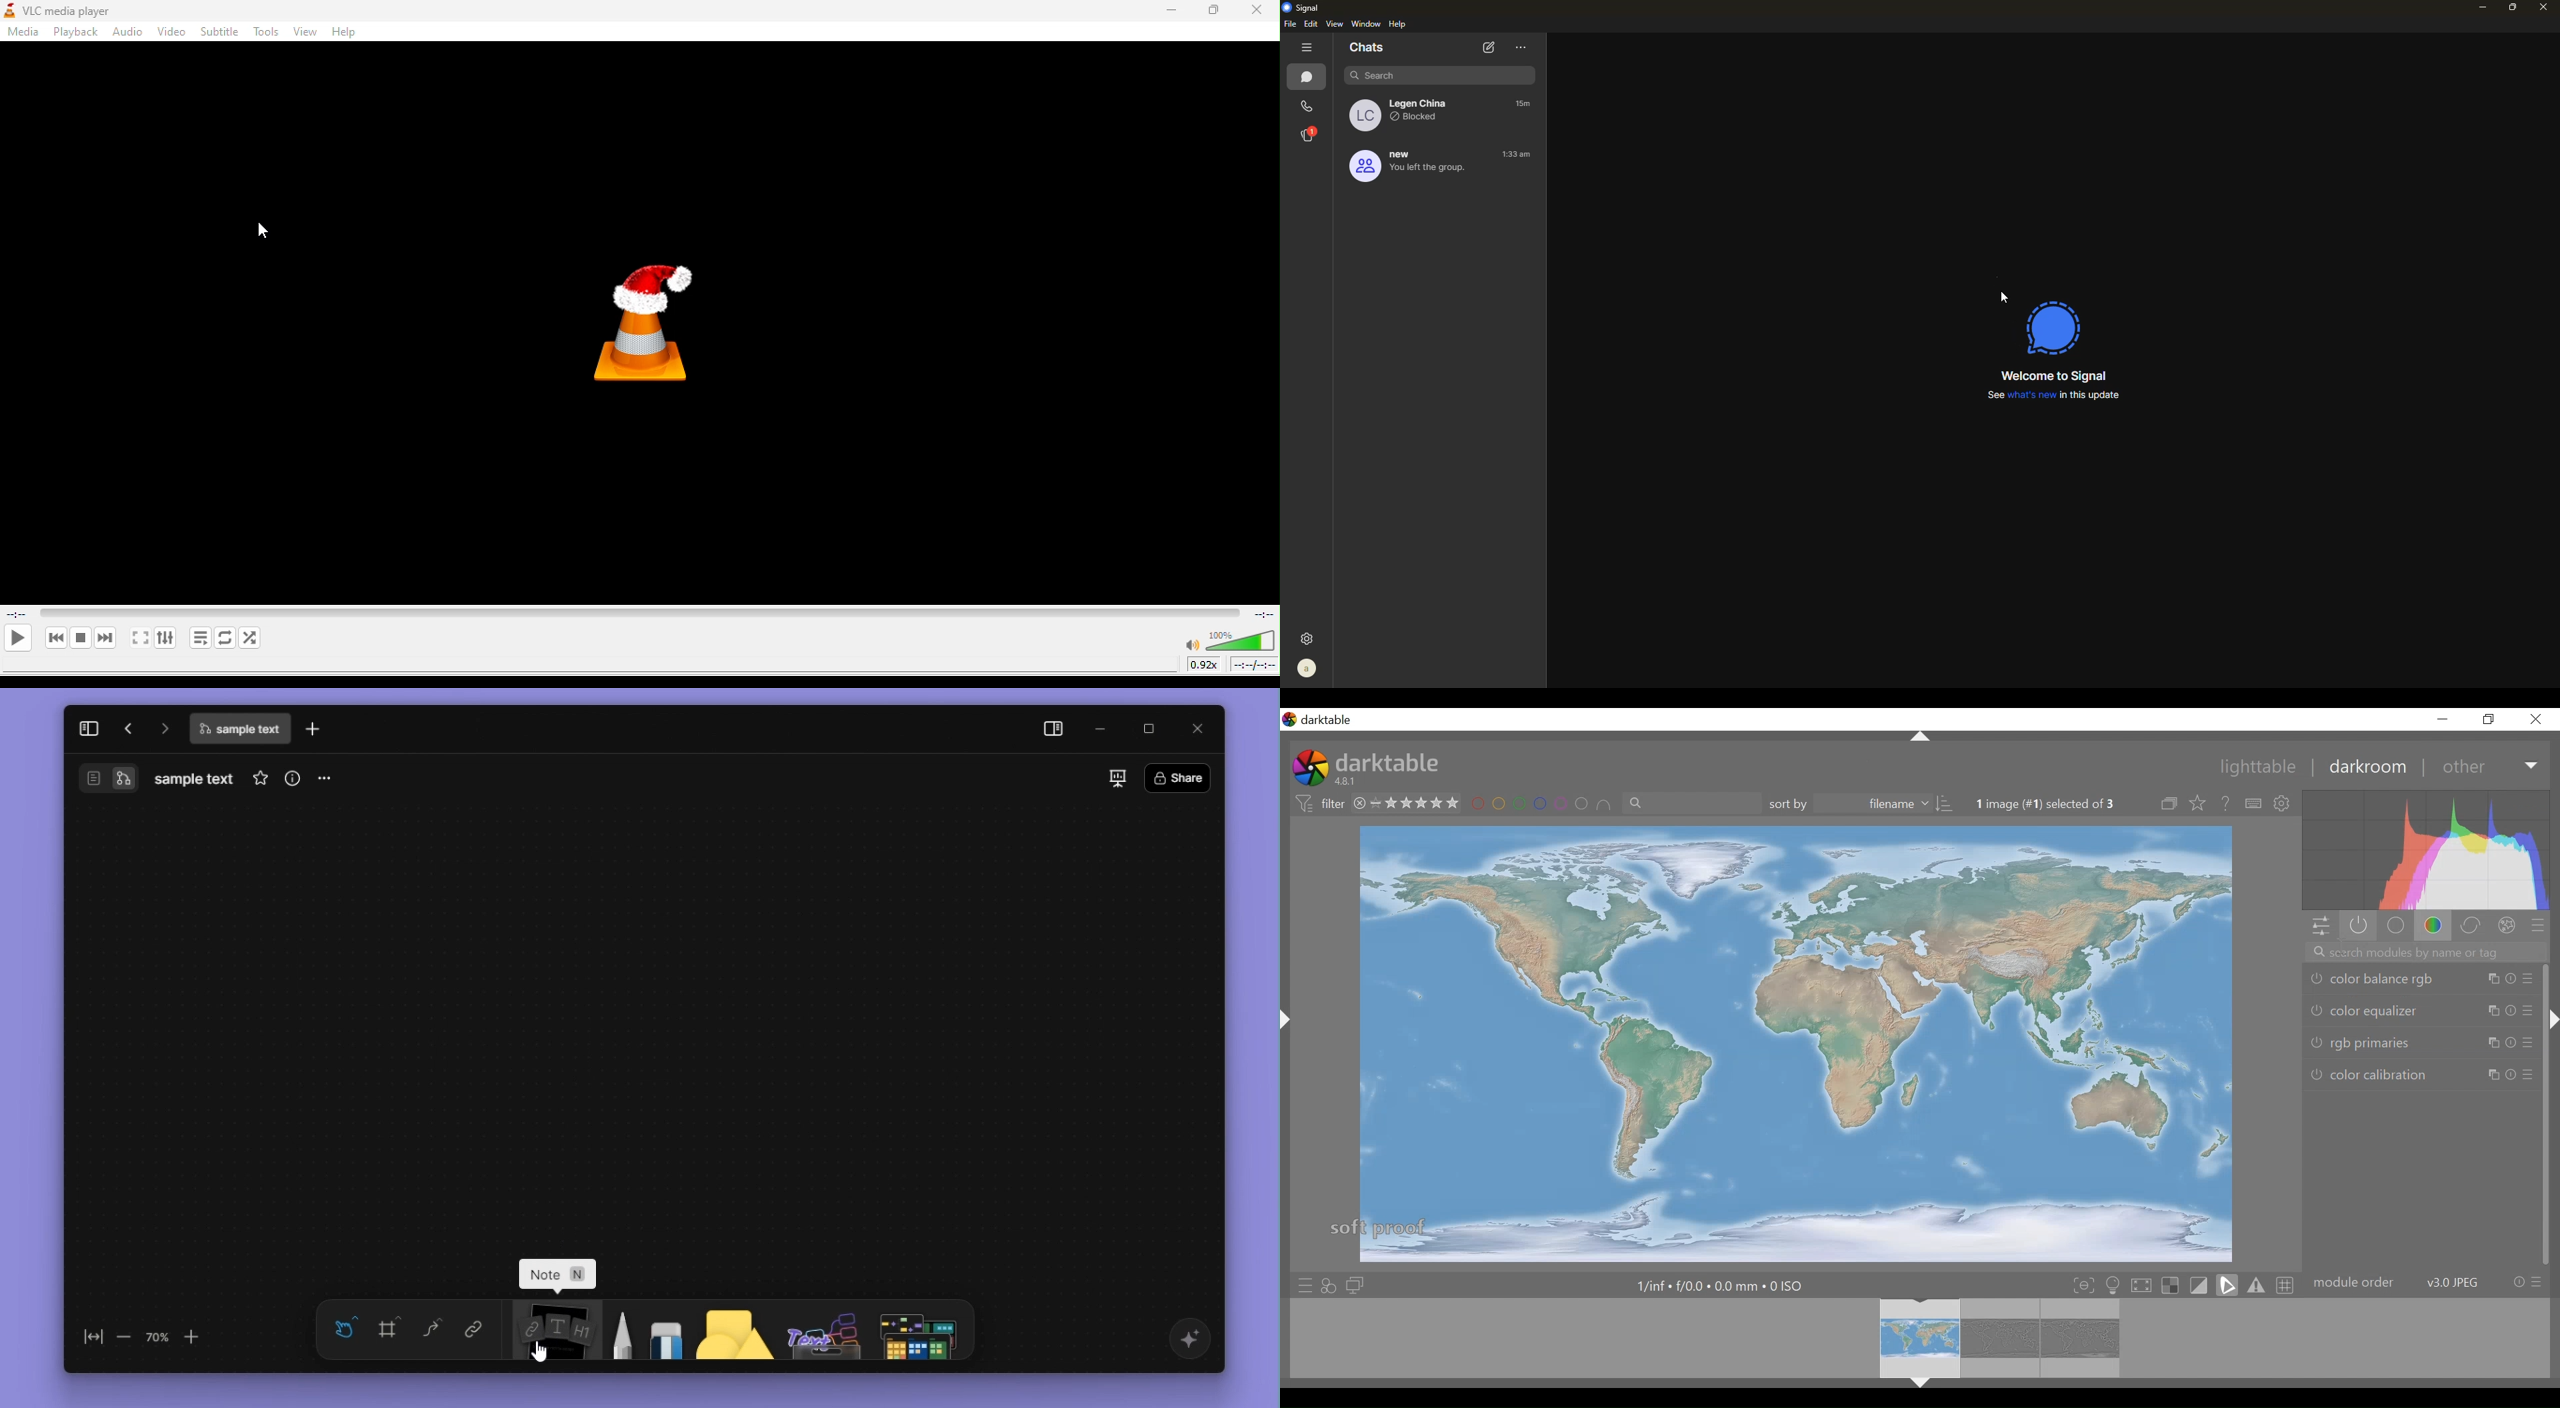 The height and width of the screenshot is (1428, 2576). What do you see at coordinates (2509, 925) in the screenshot?
I see `effect` at bounding box center [2509, 925].